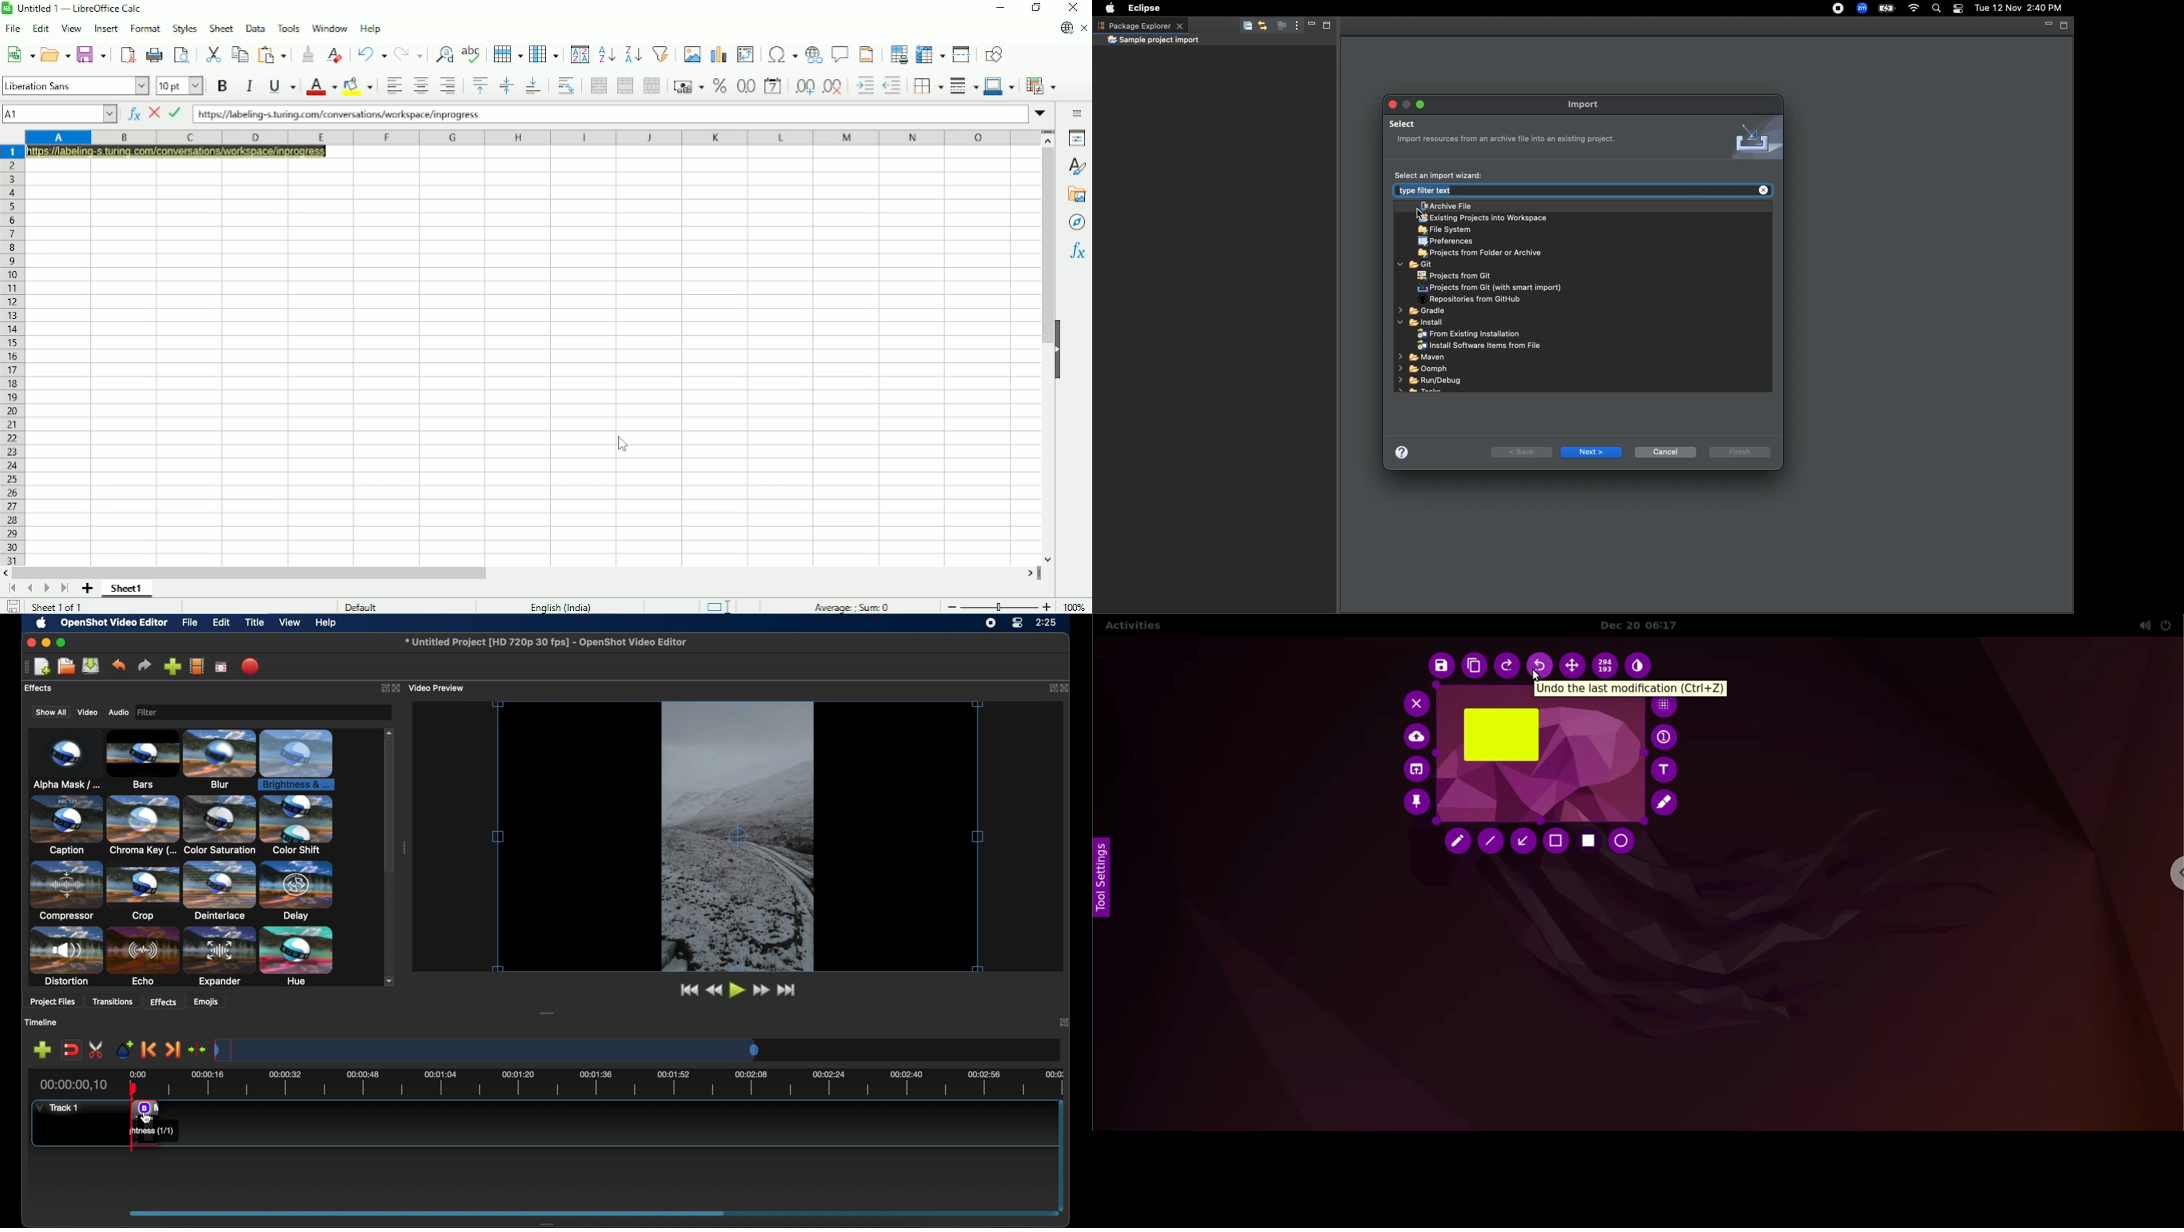  Describe the element at coordinates (1041, 86) in the screenshot. I see `Conditional` at that location.